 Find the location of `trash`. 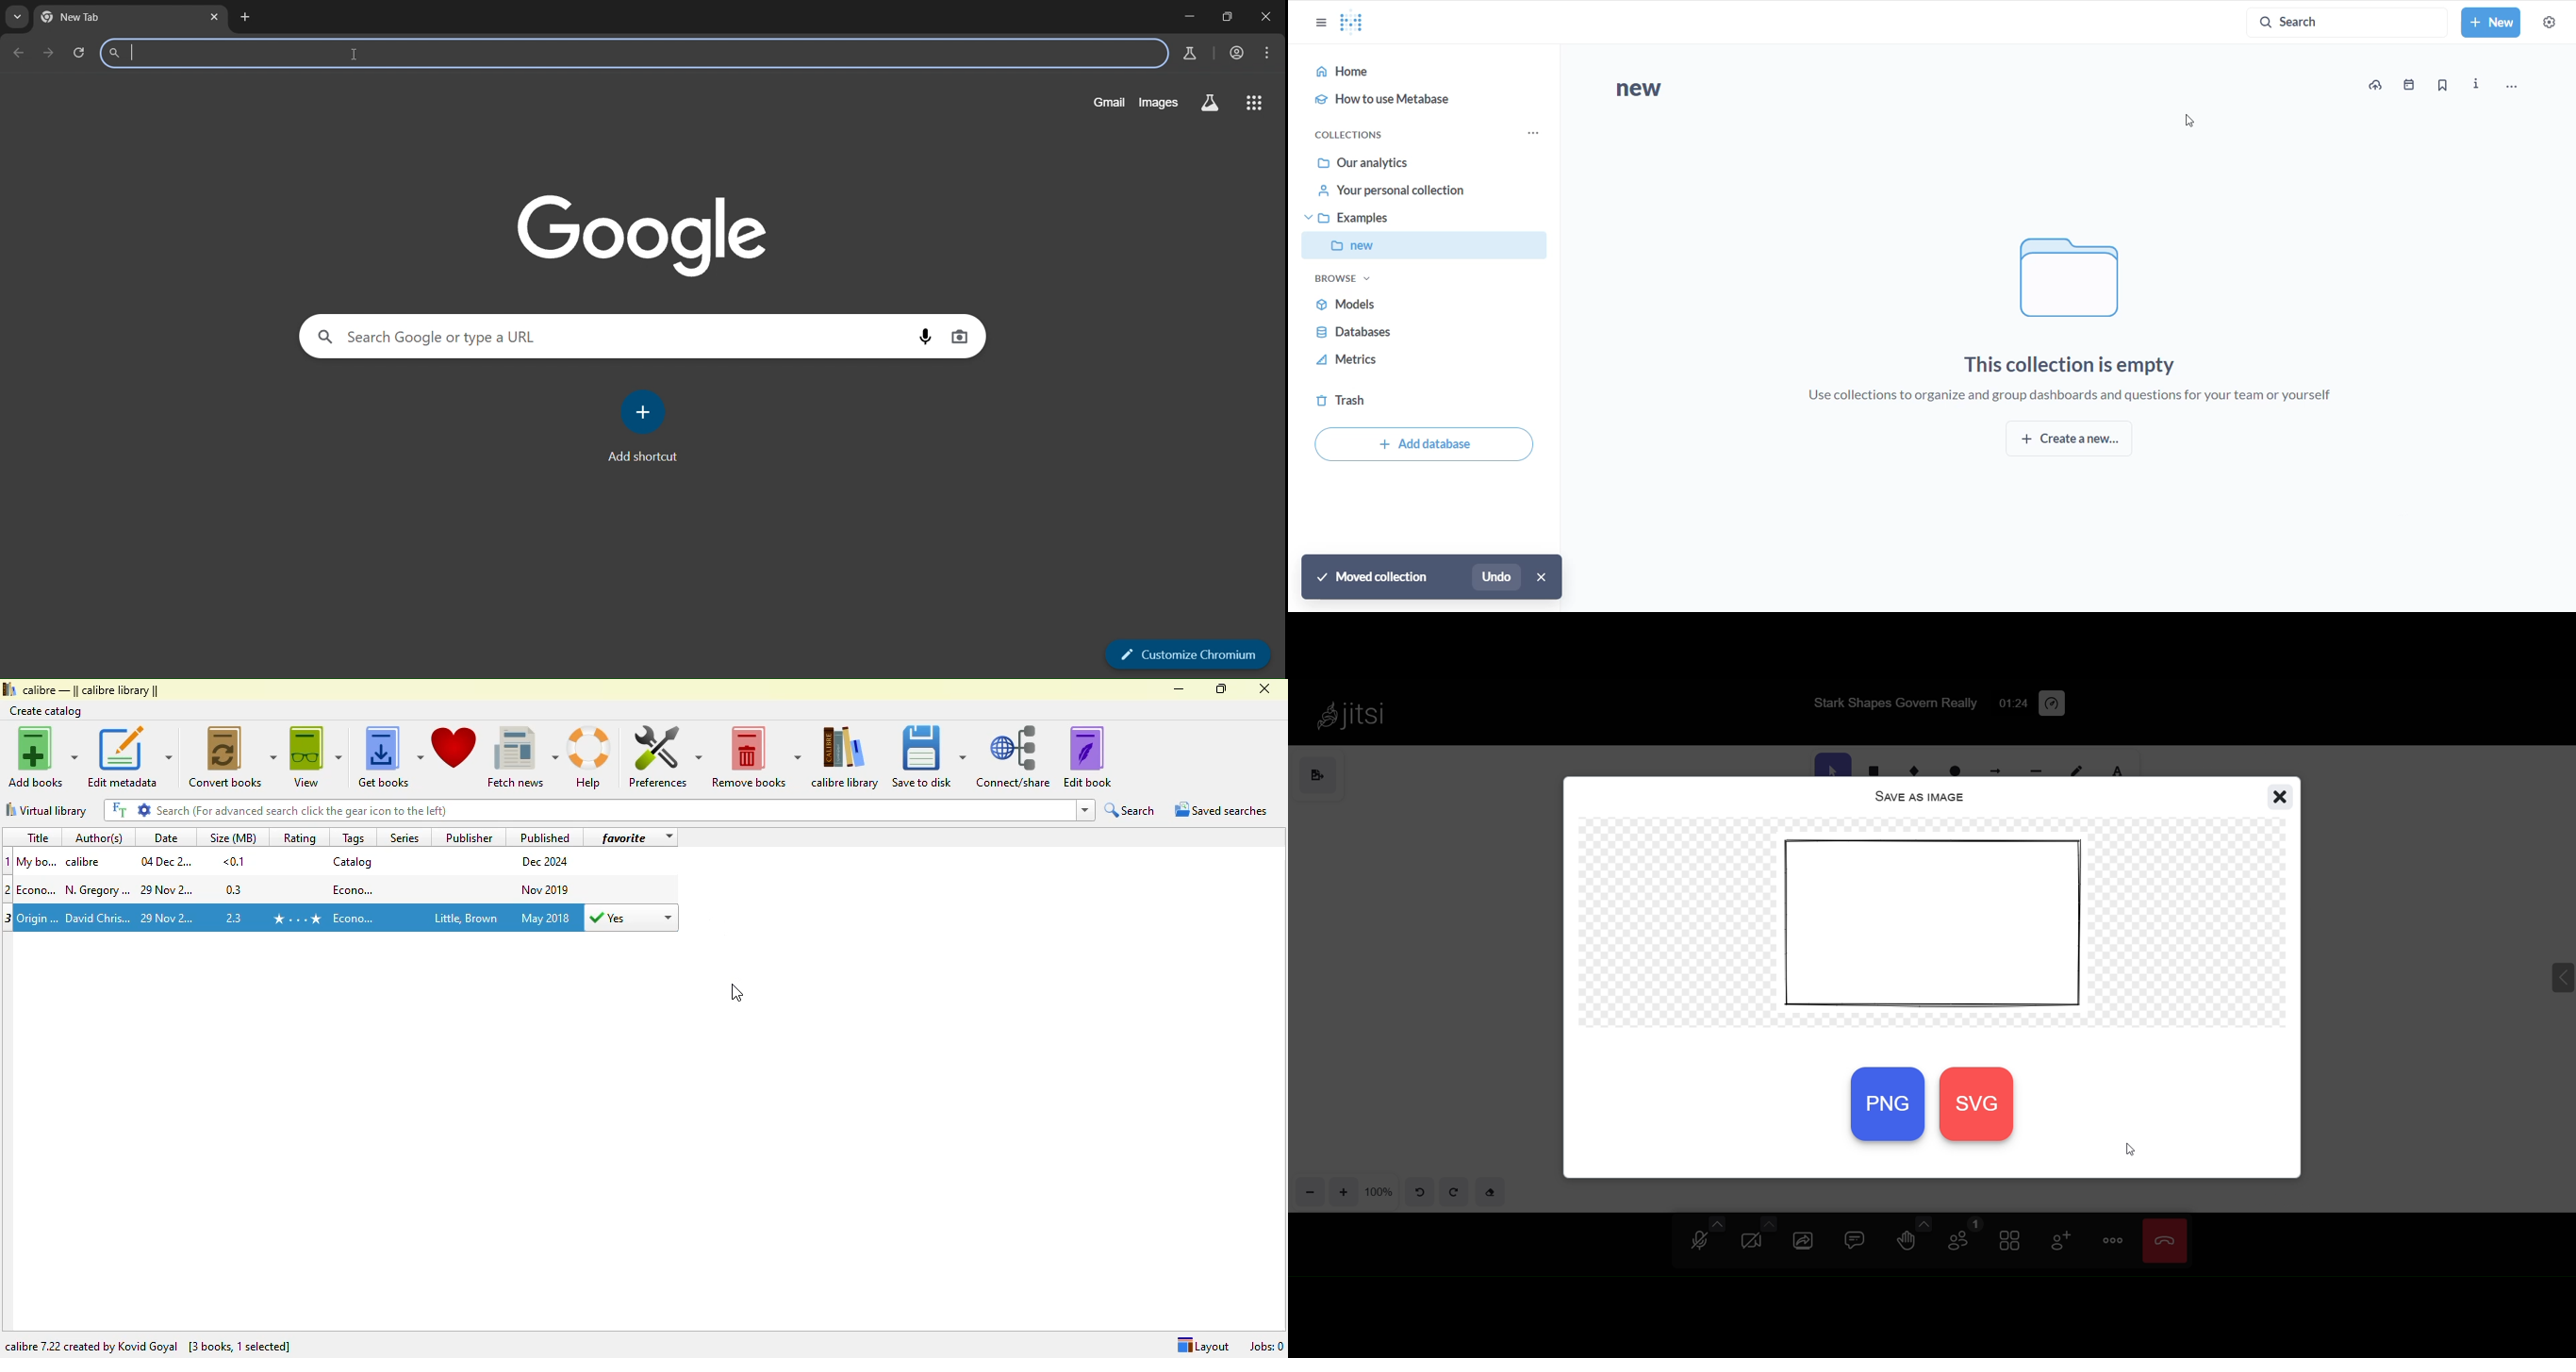

trash is located at coordinates (1354, 402).